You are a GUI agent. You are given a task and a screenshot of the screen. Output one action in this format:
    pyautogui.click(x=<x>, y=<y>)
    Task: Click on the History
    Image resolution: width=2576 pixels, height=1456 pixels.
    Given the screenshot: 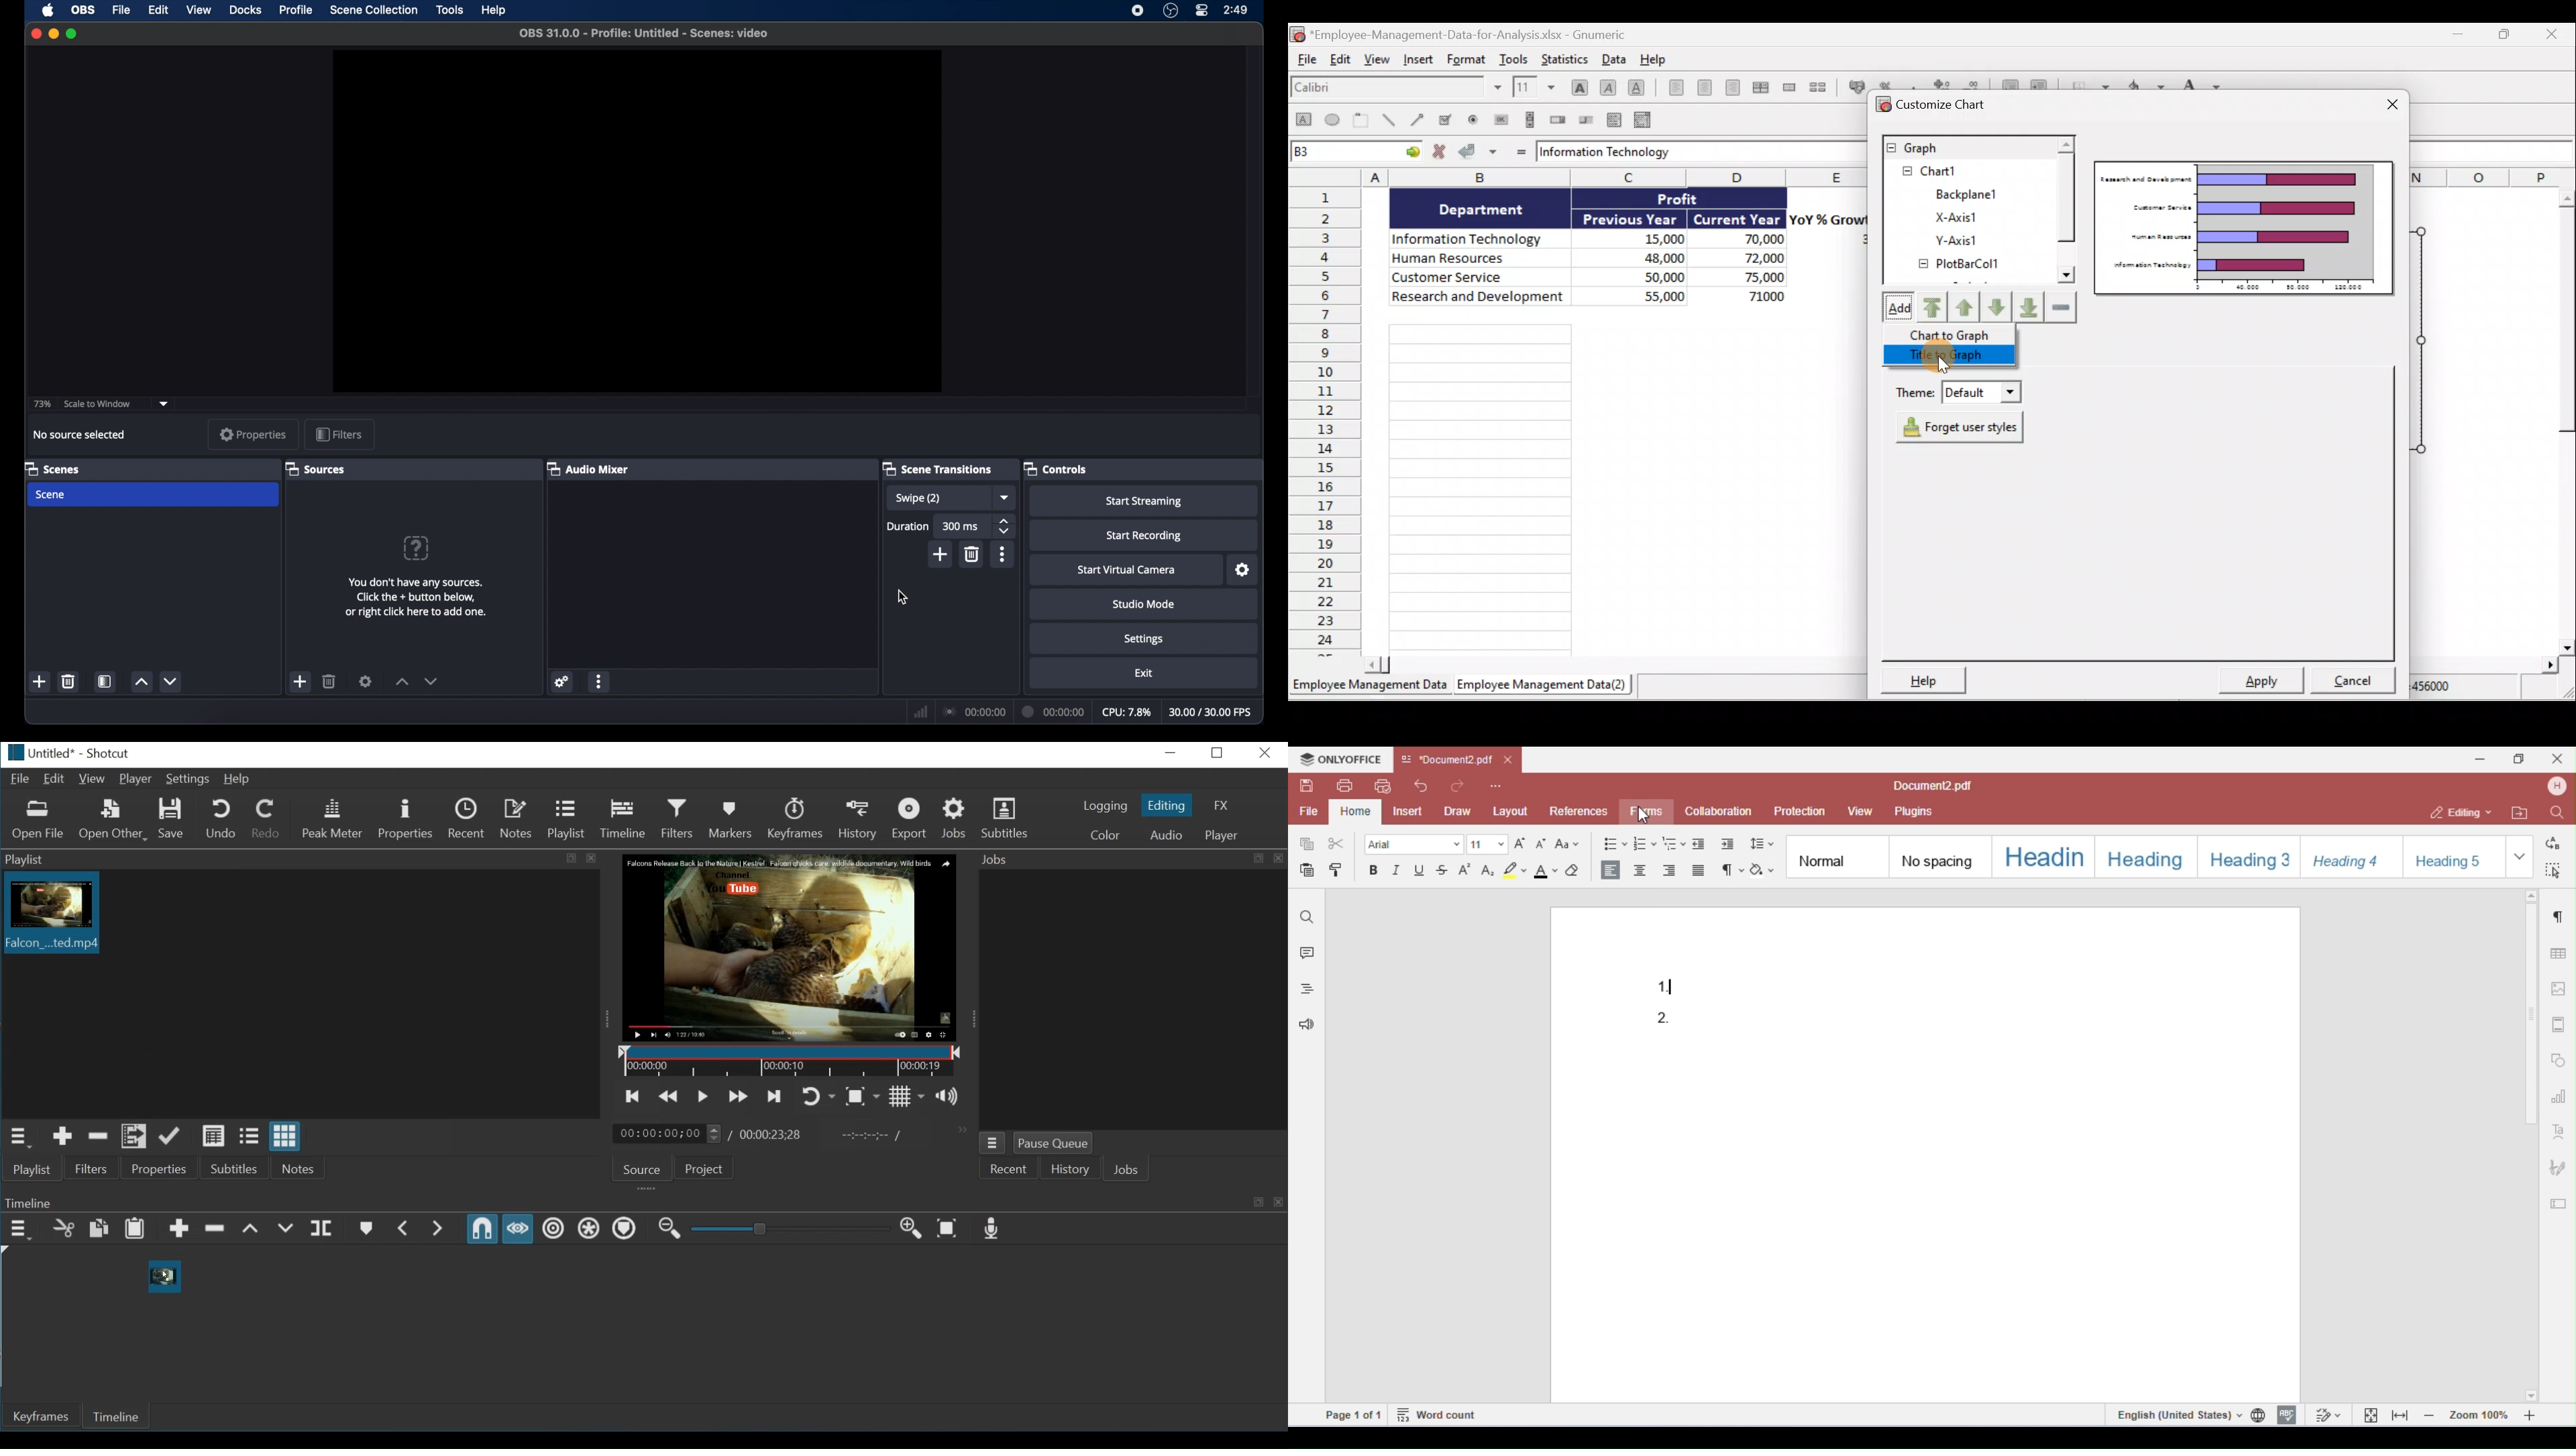 What is the action you would take?
    pyautogui.click(x=861, y=818)
    